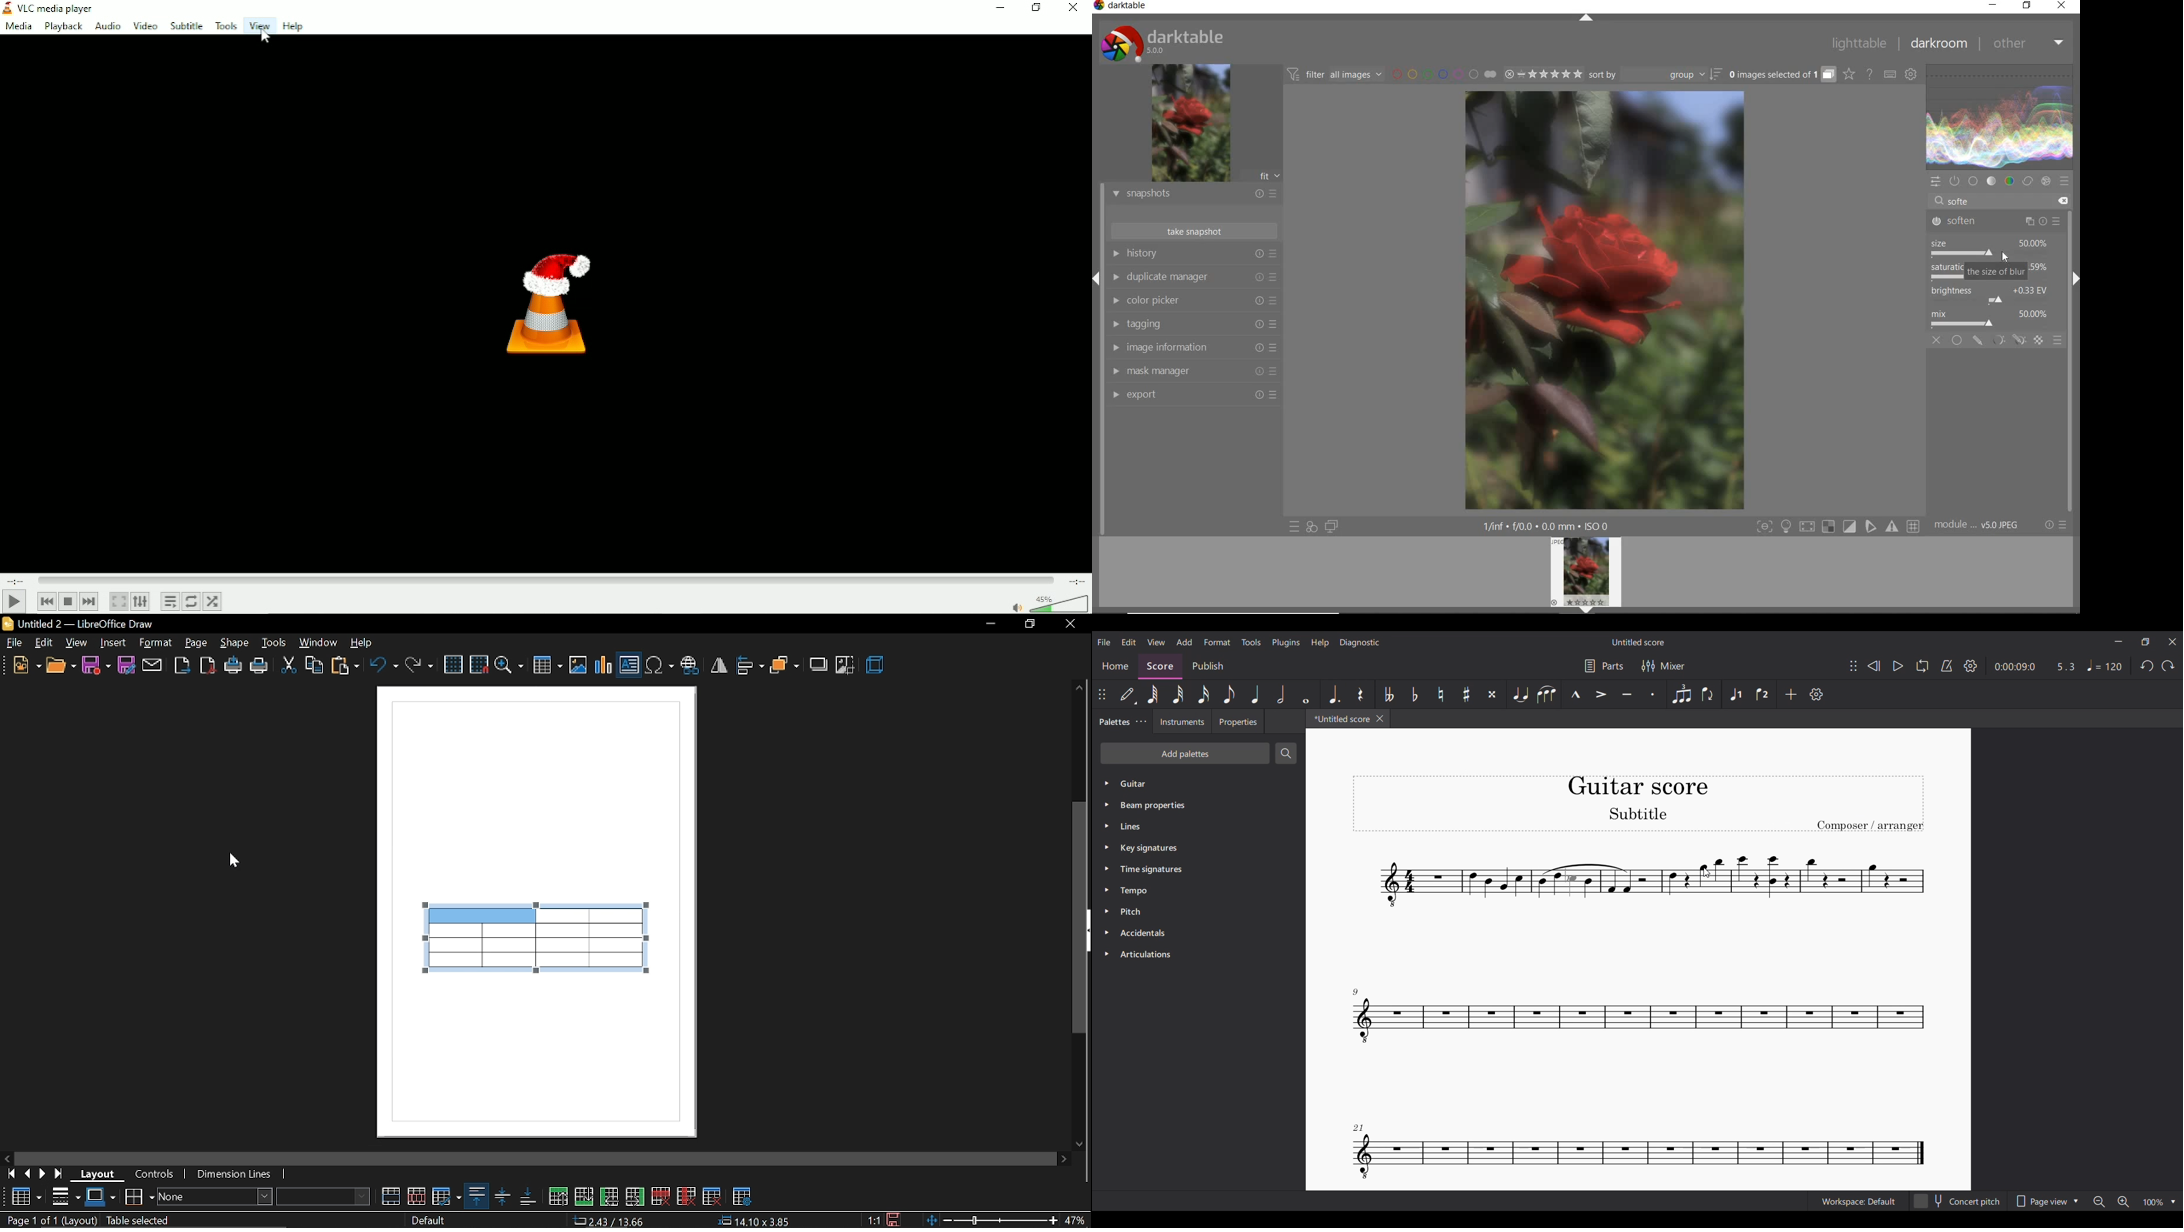 Image resolution: width=2184 pixels, height=1232 pixels. What do you see at coordinates (1102, 694) in the screenshot?
I see `Change position` at bounding box center [1102, 694].